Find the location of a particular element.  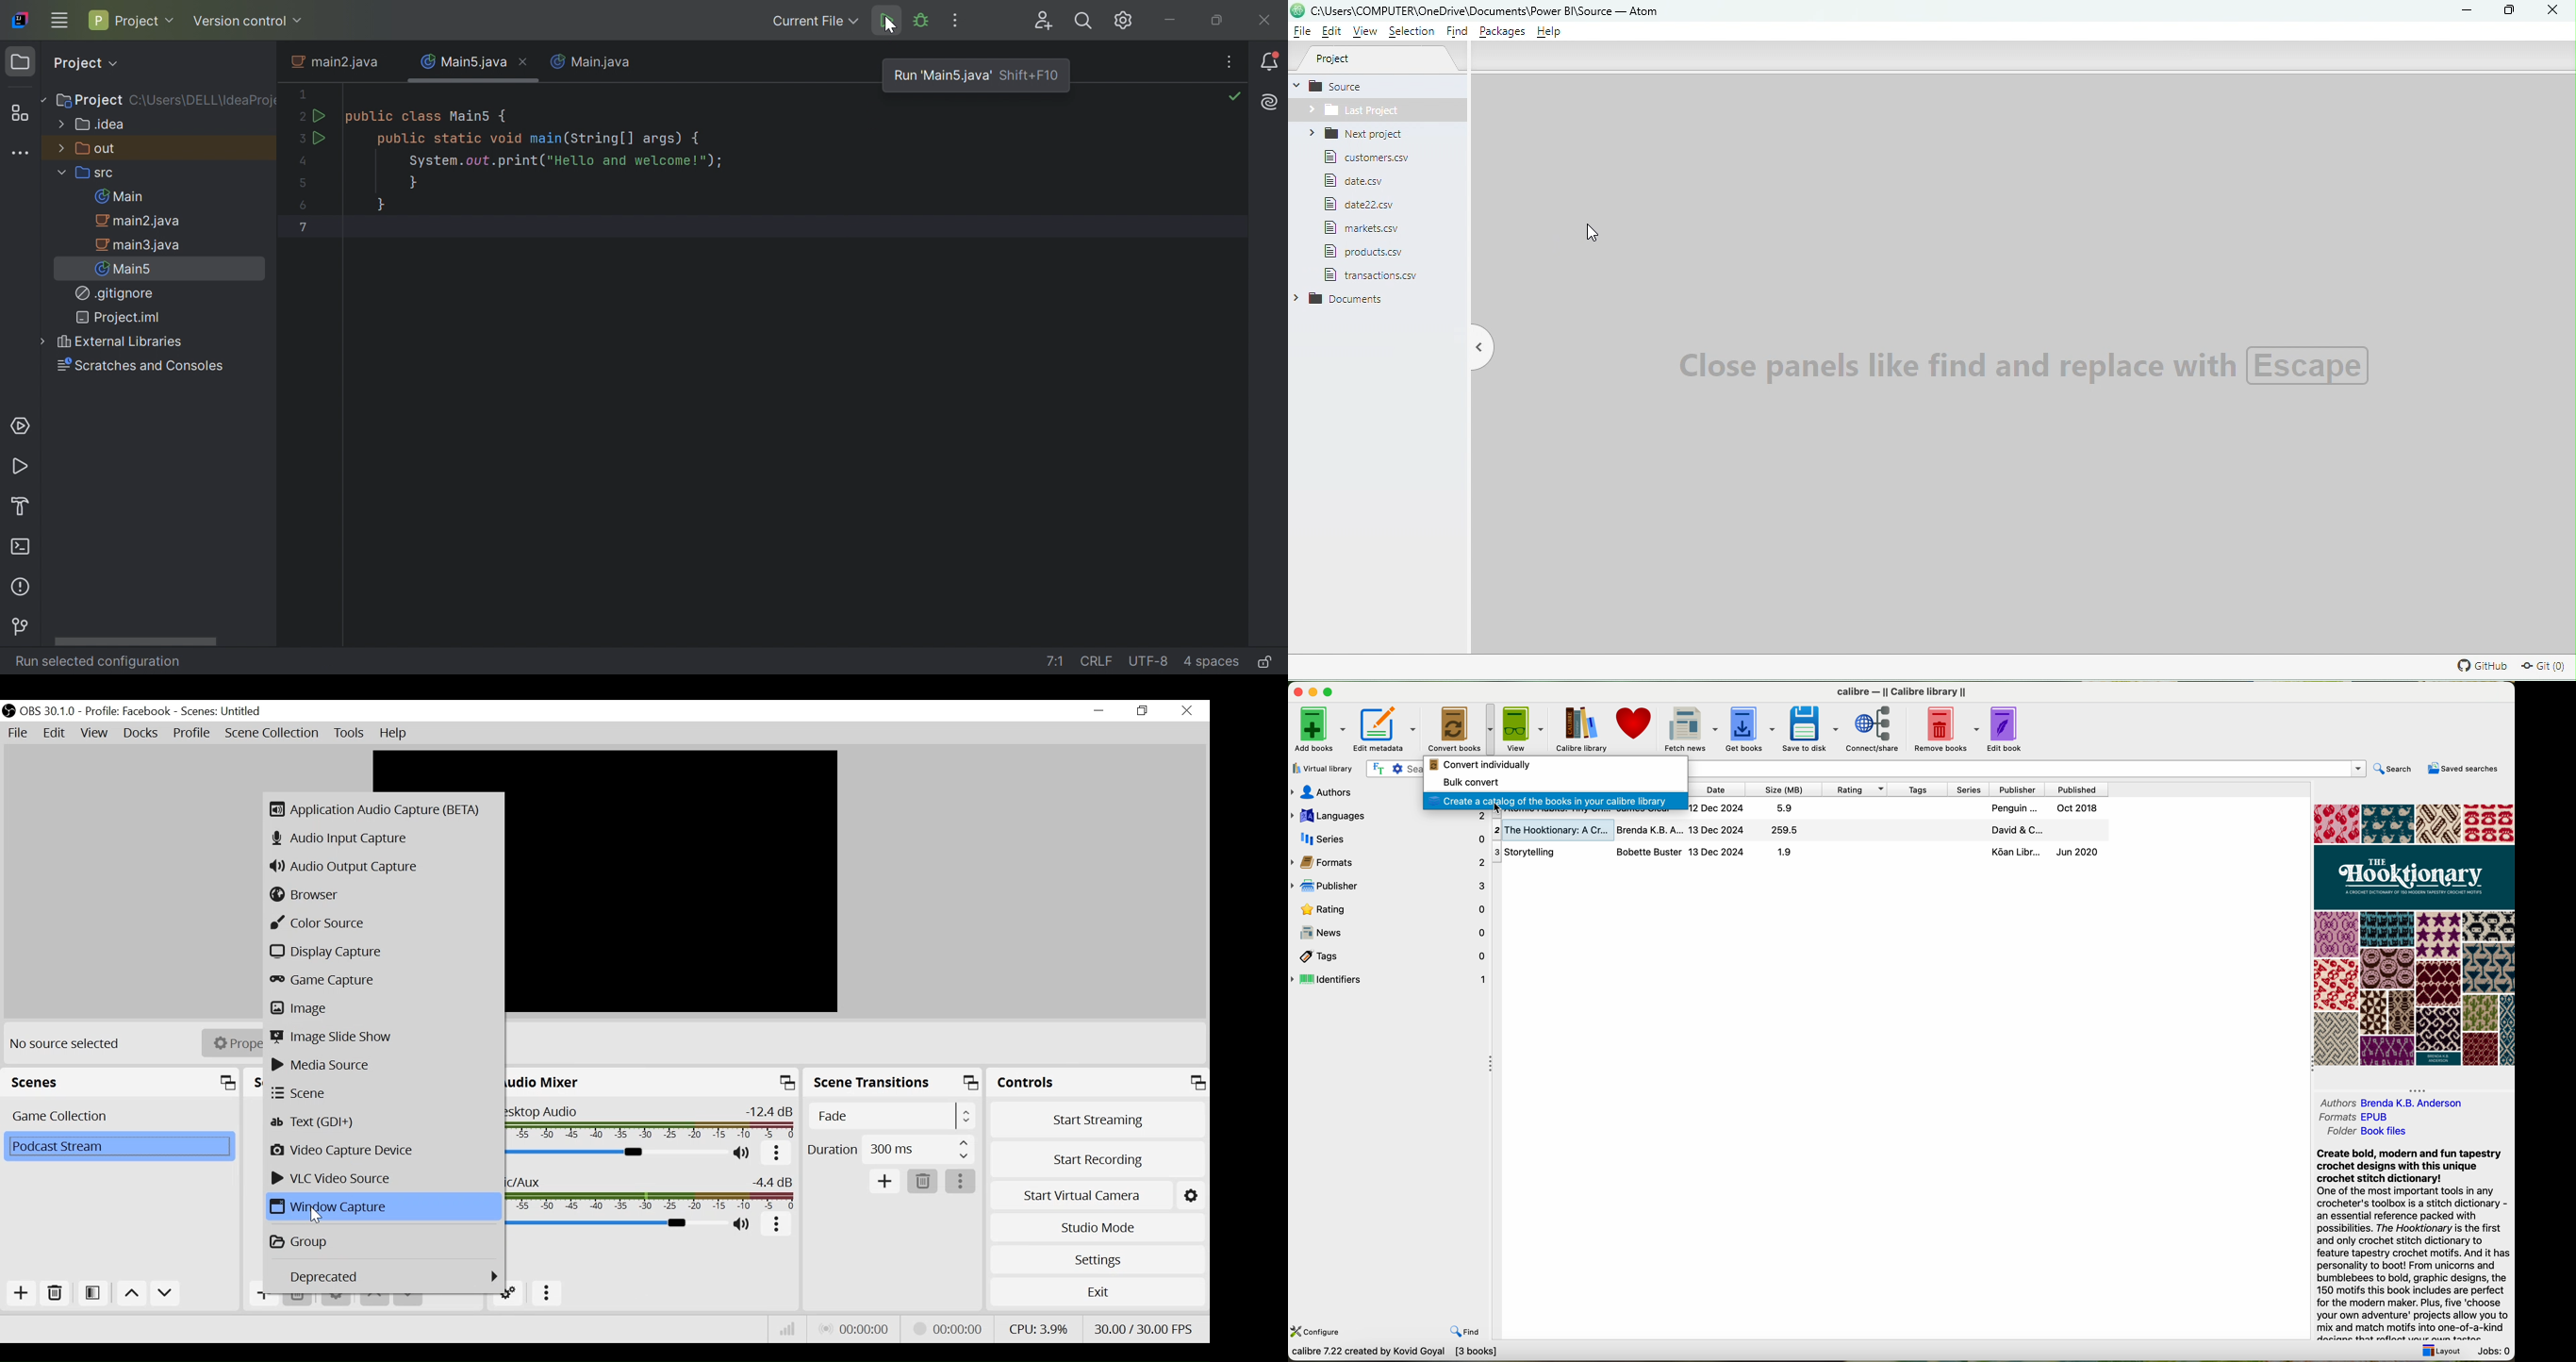

rating is located at coordinates (1393, 909).